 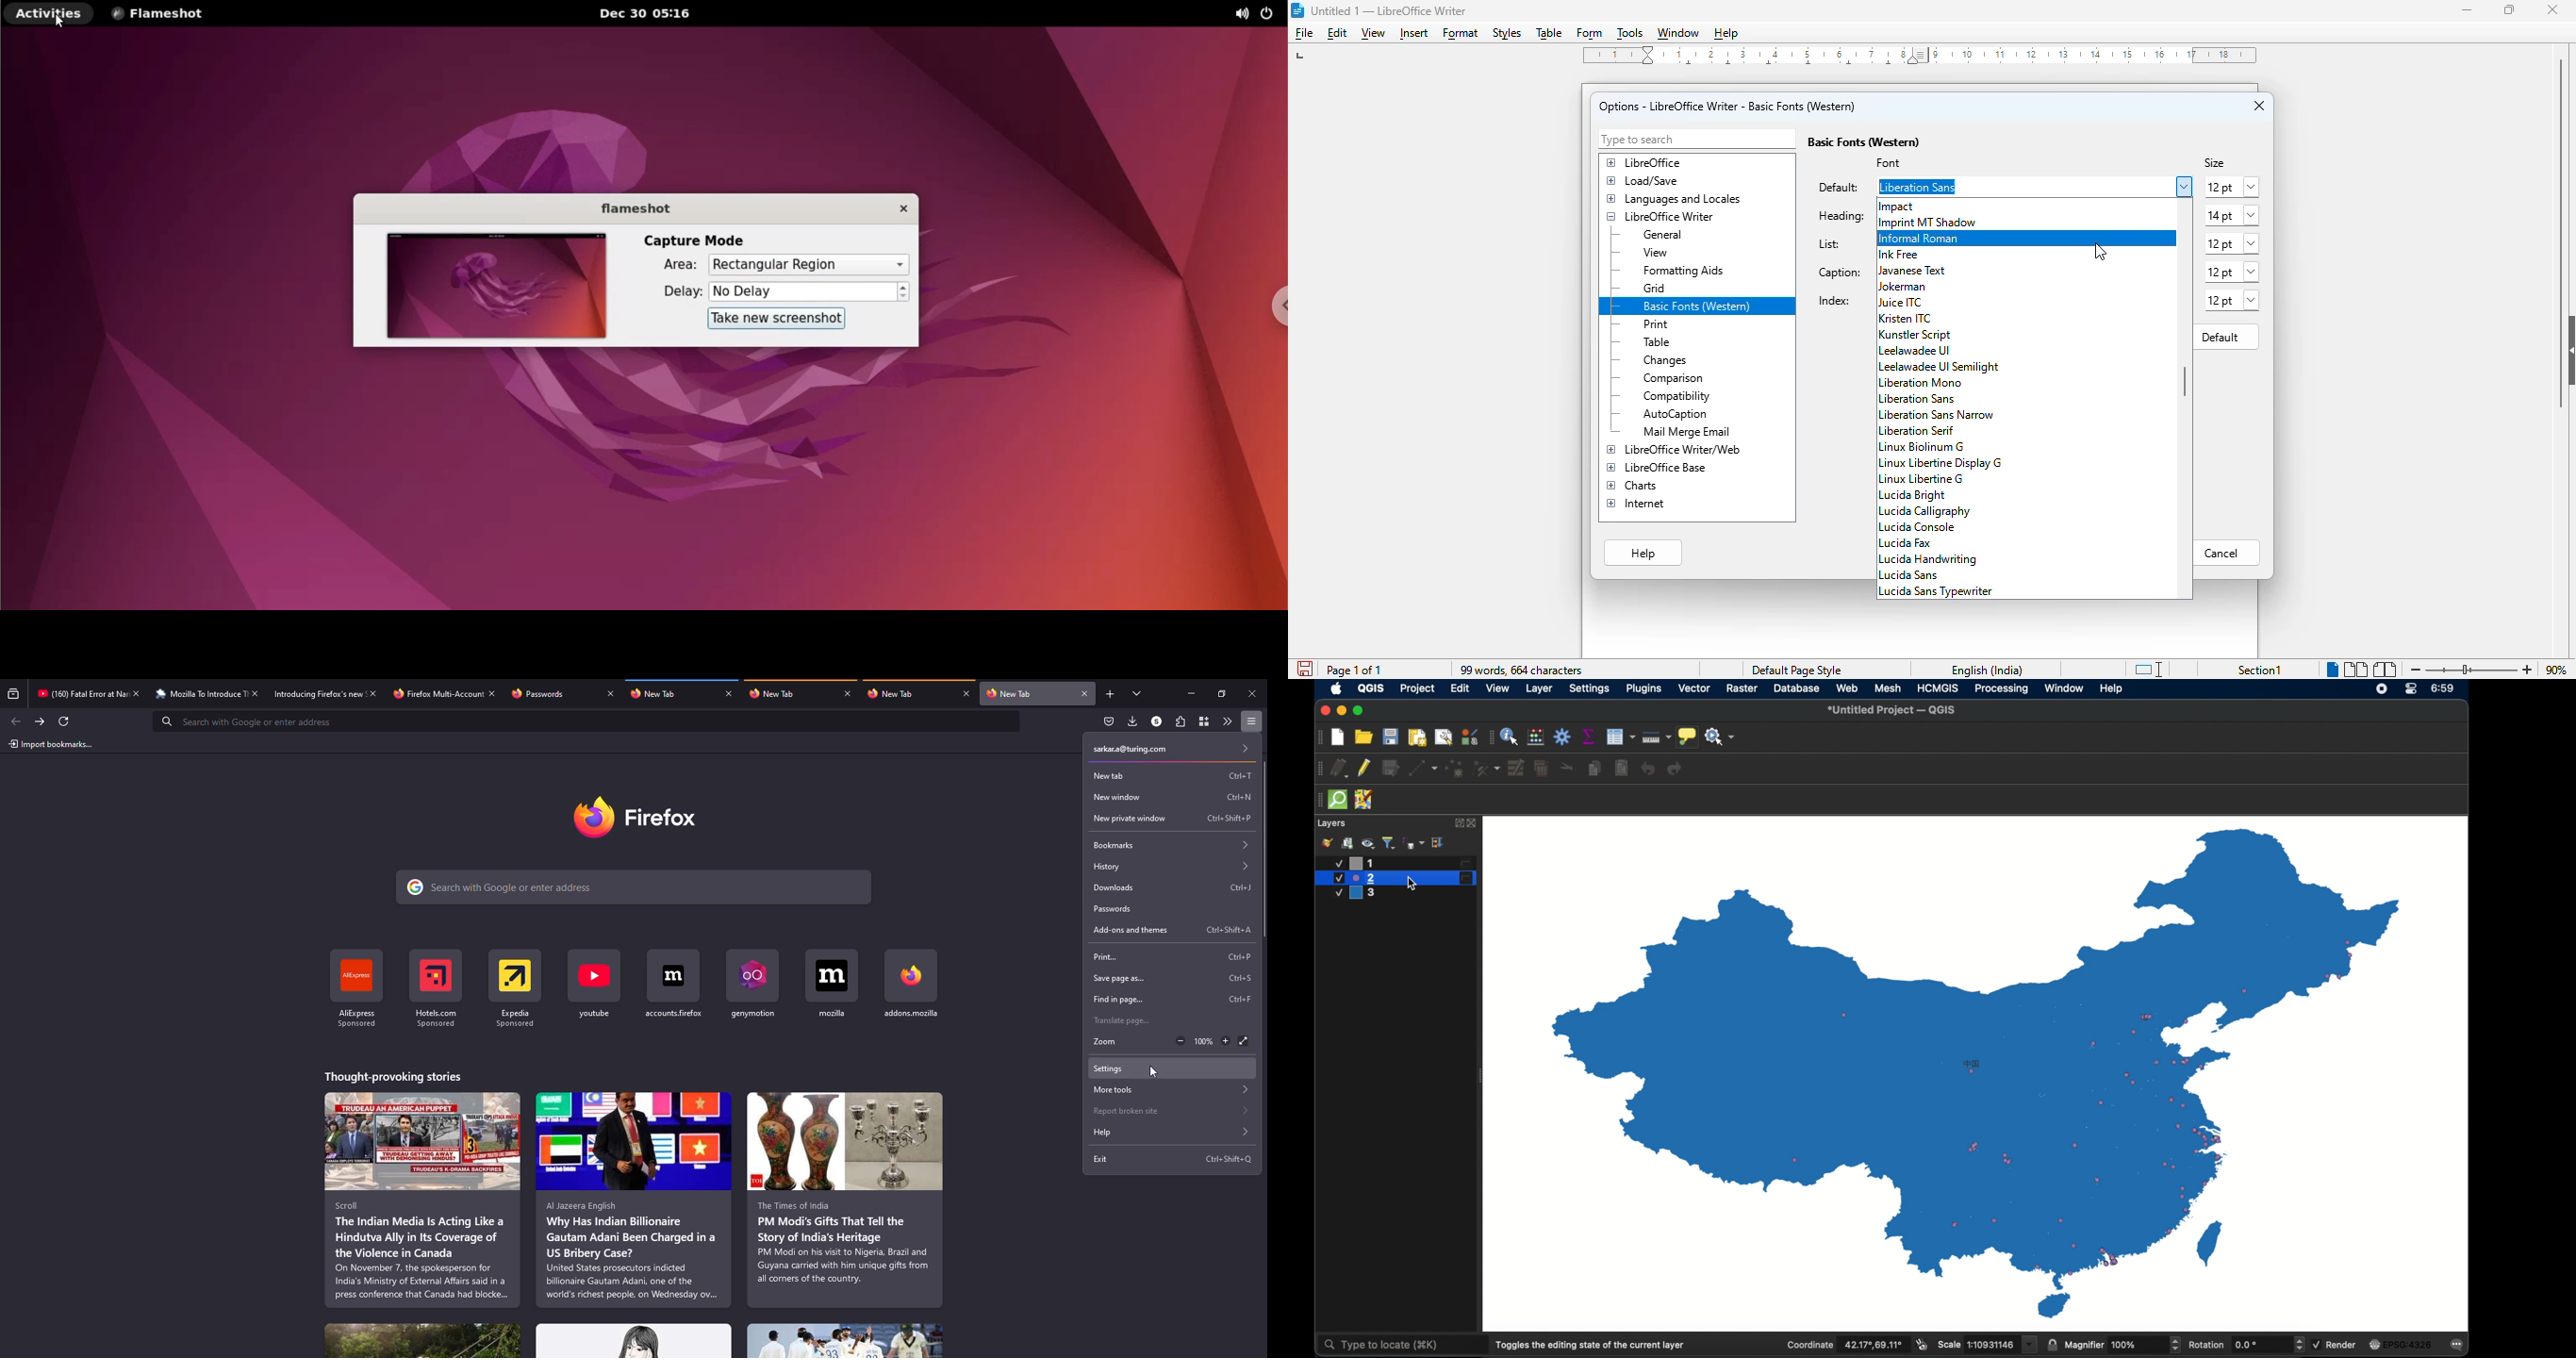 What do you see at coordinates (1339, 768) in the screenshot?
I see `current edits` at bounding box center [1339, 768].